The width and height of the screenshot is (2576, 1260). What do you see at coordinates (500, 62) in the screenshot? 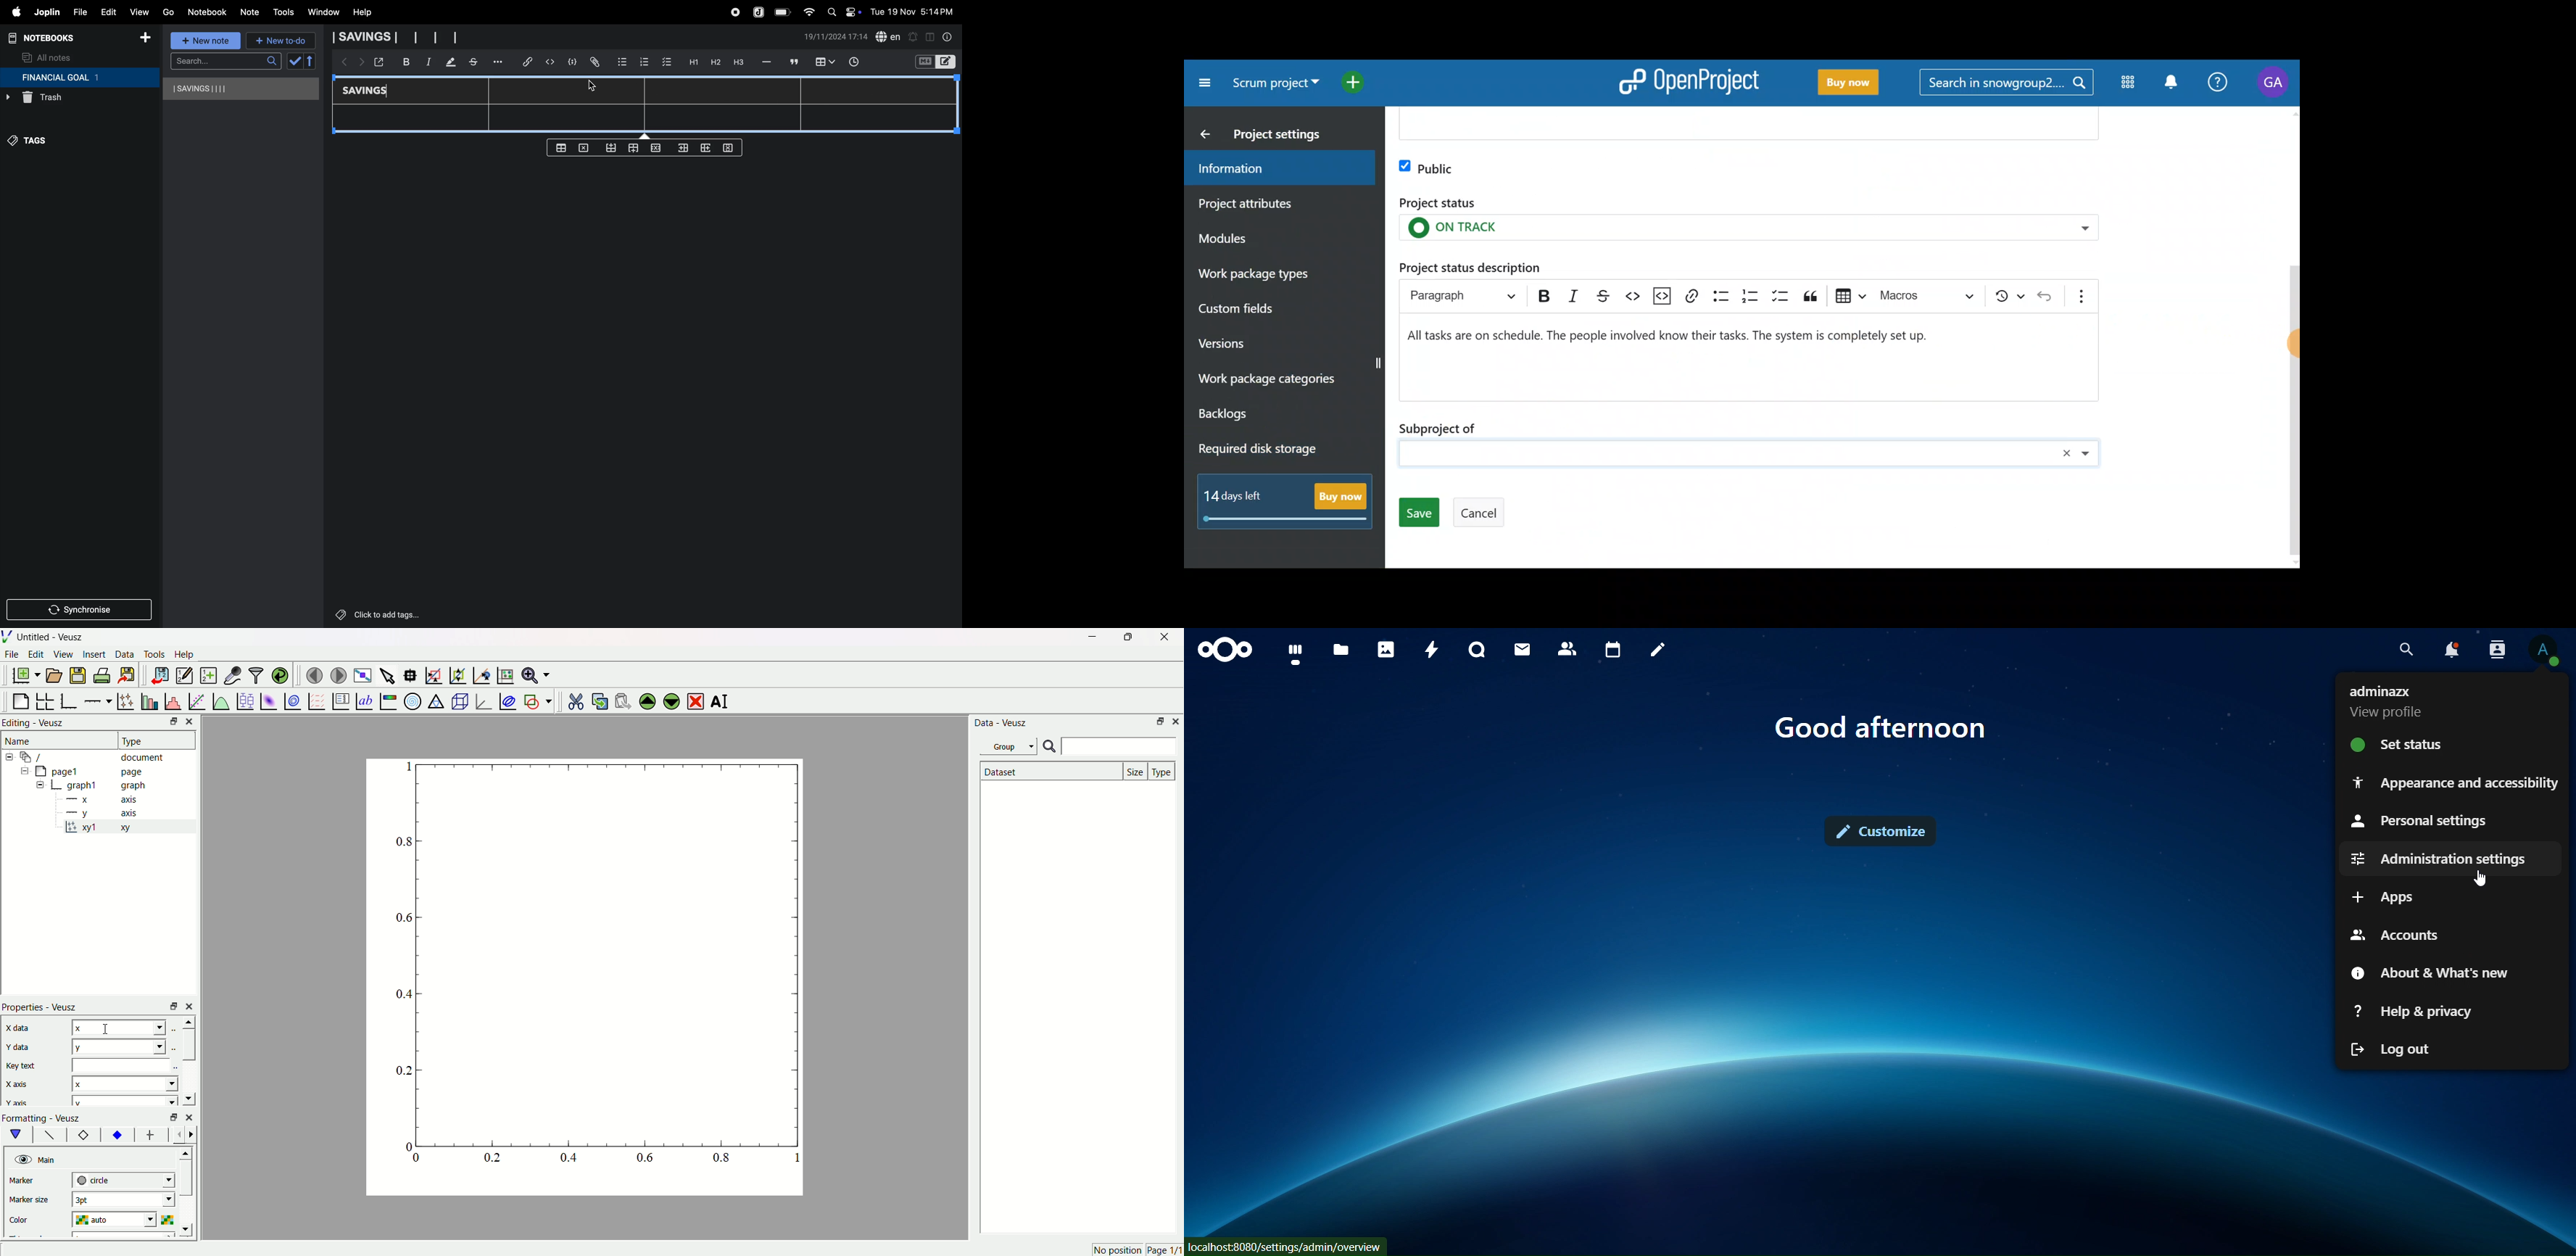
I see `options` at bounding box center [500, 62].